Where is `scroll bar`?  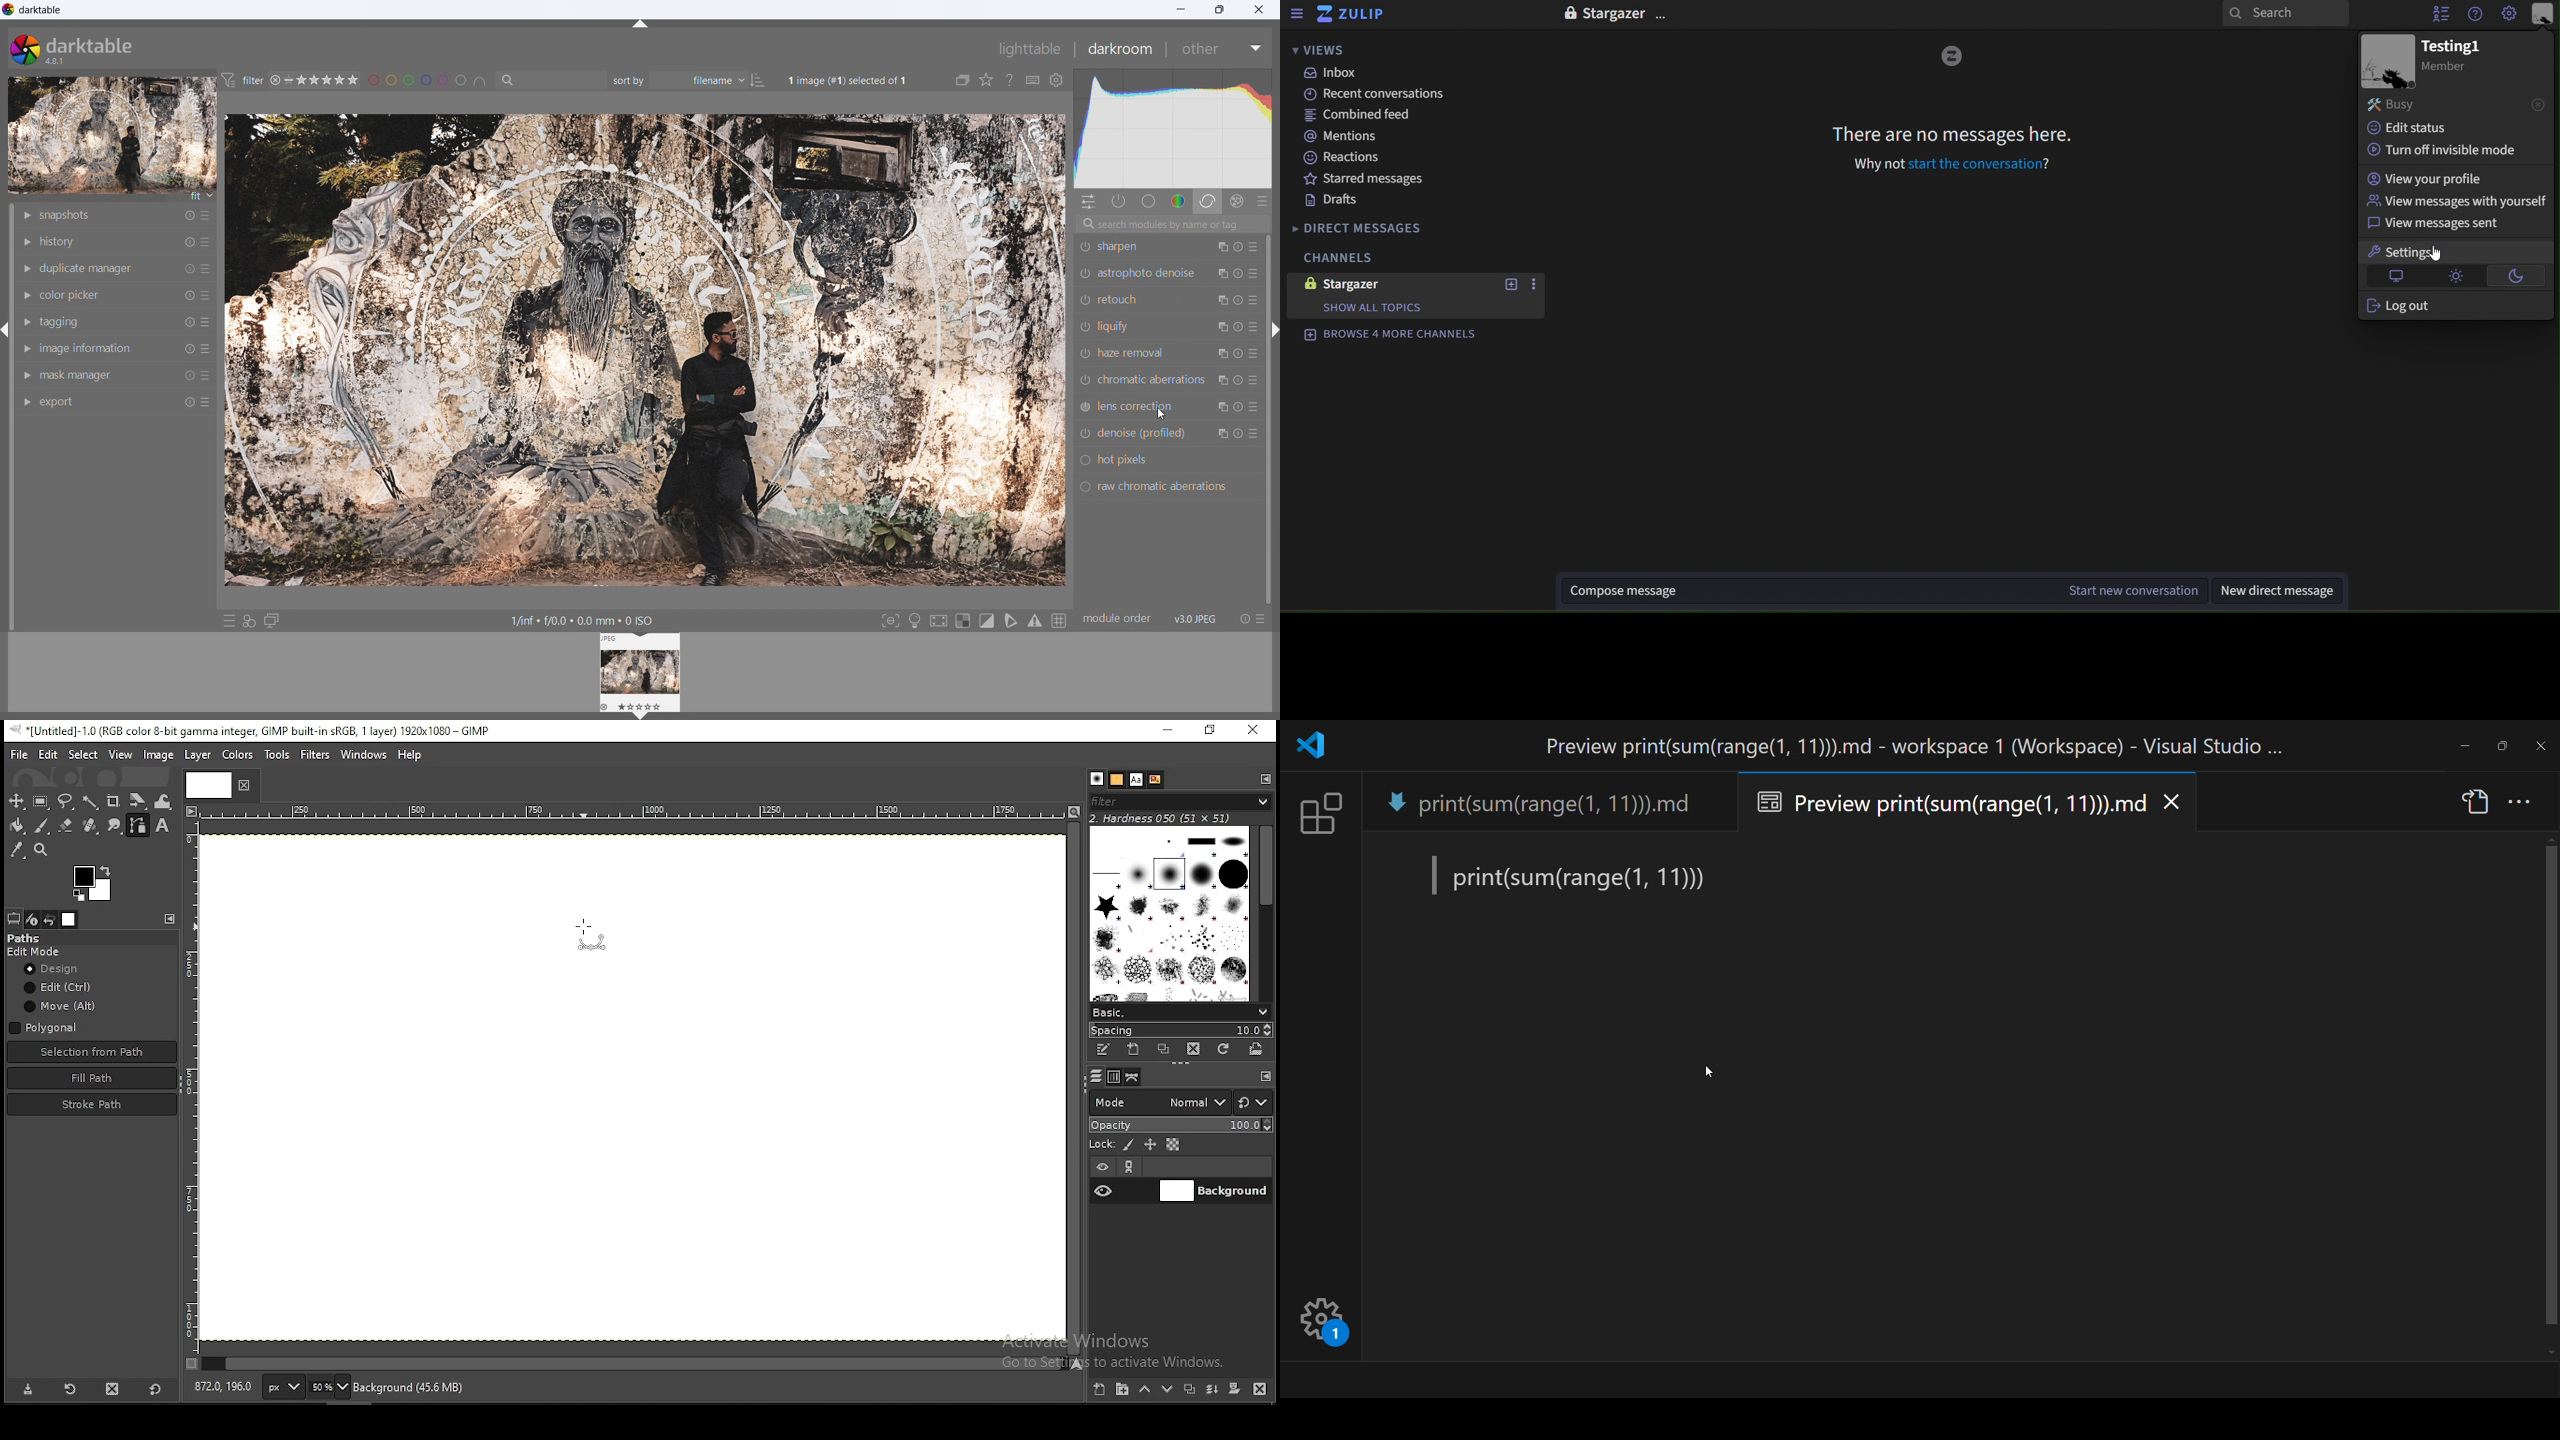
scroll bar is located at coordinates (1263, 914).